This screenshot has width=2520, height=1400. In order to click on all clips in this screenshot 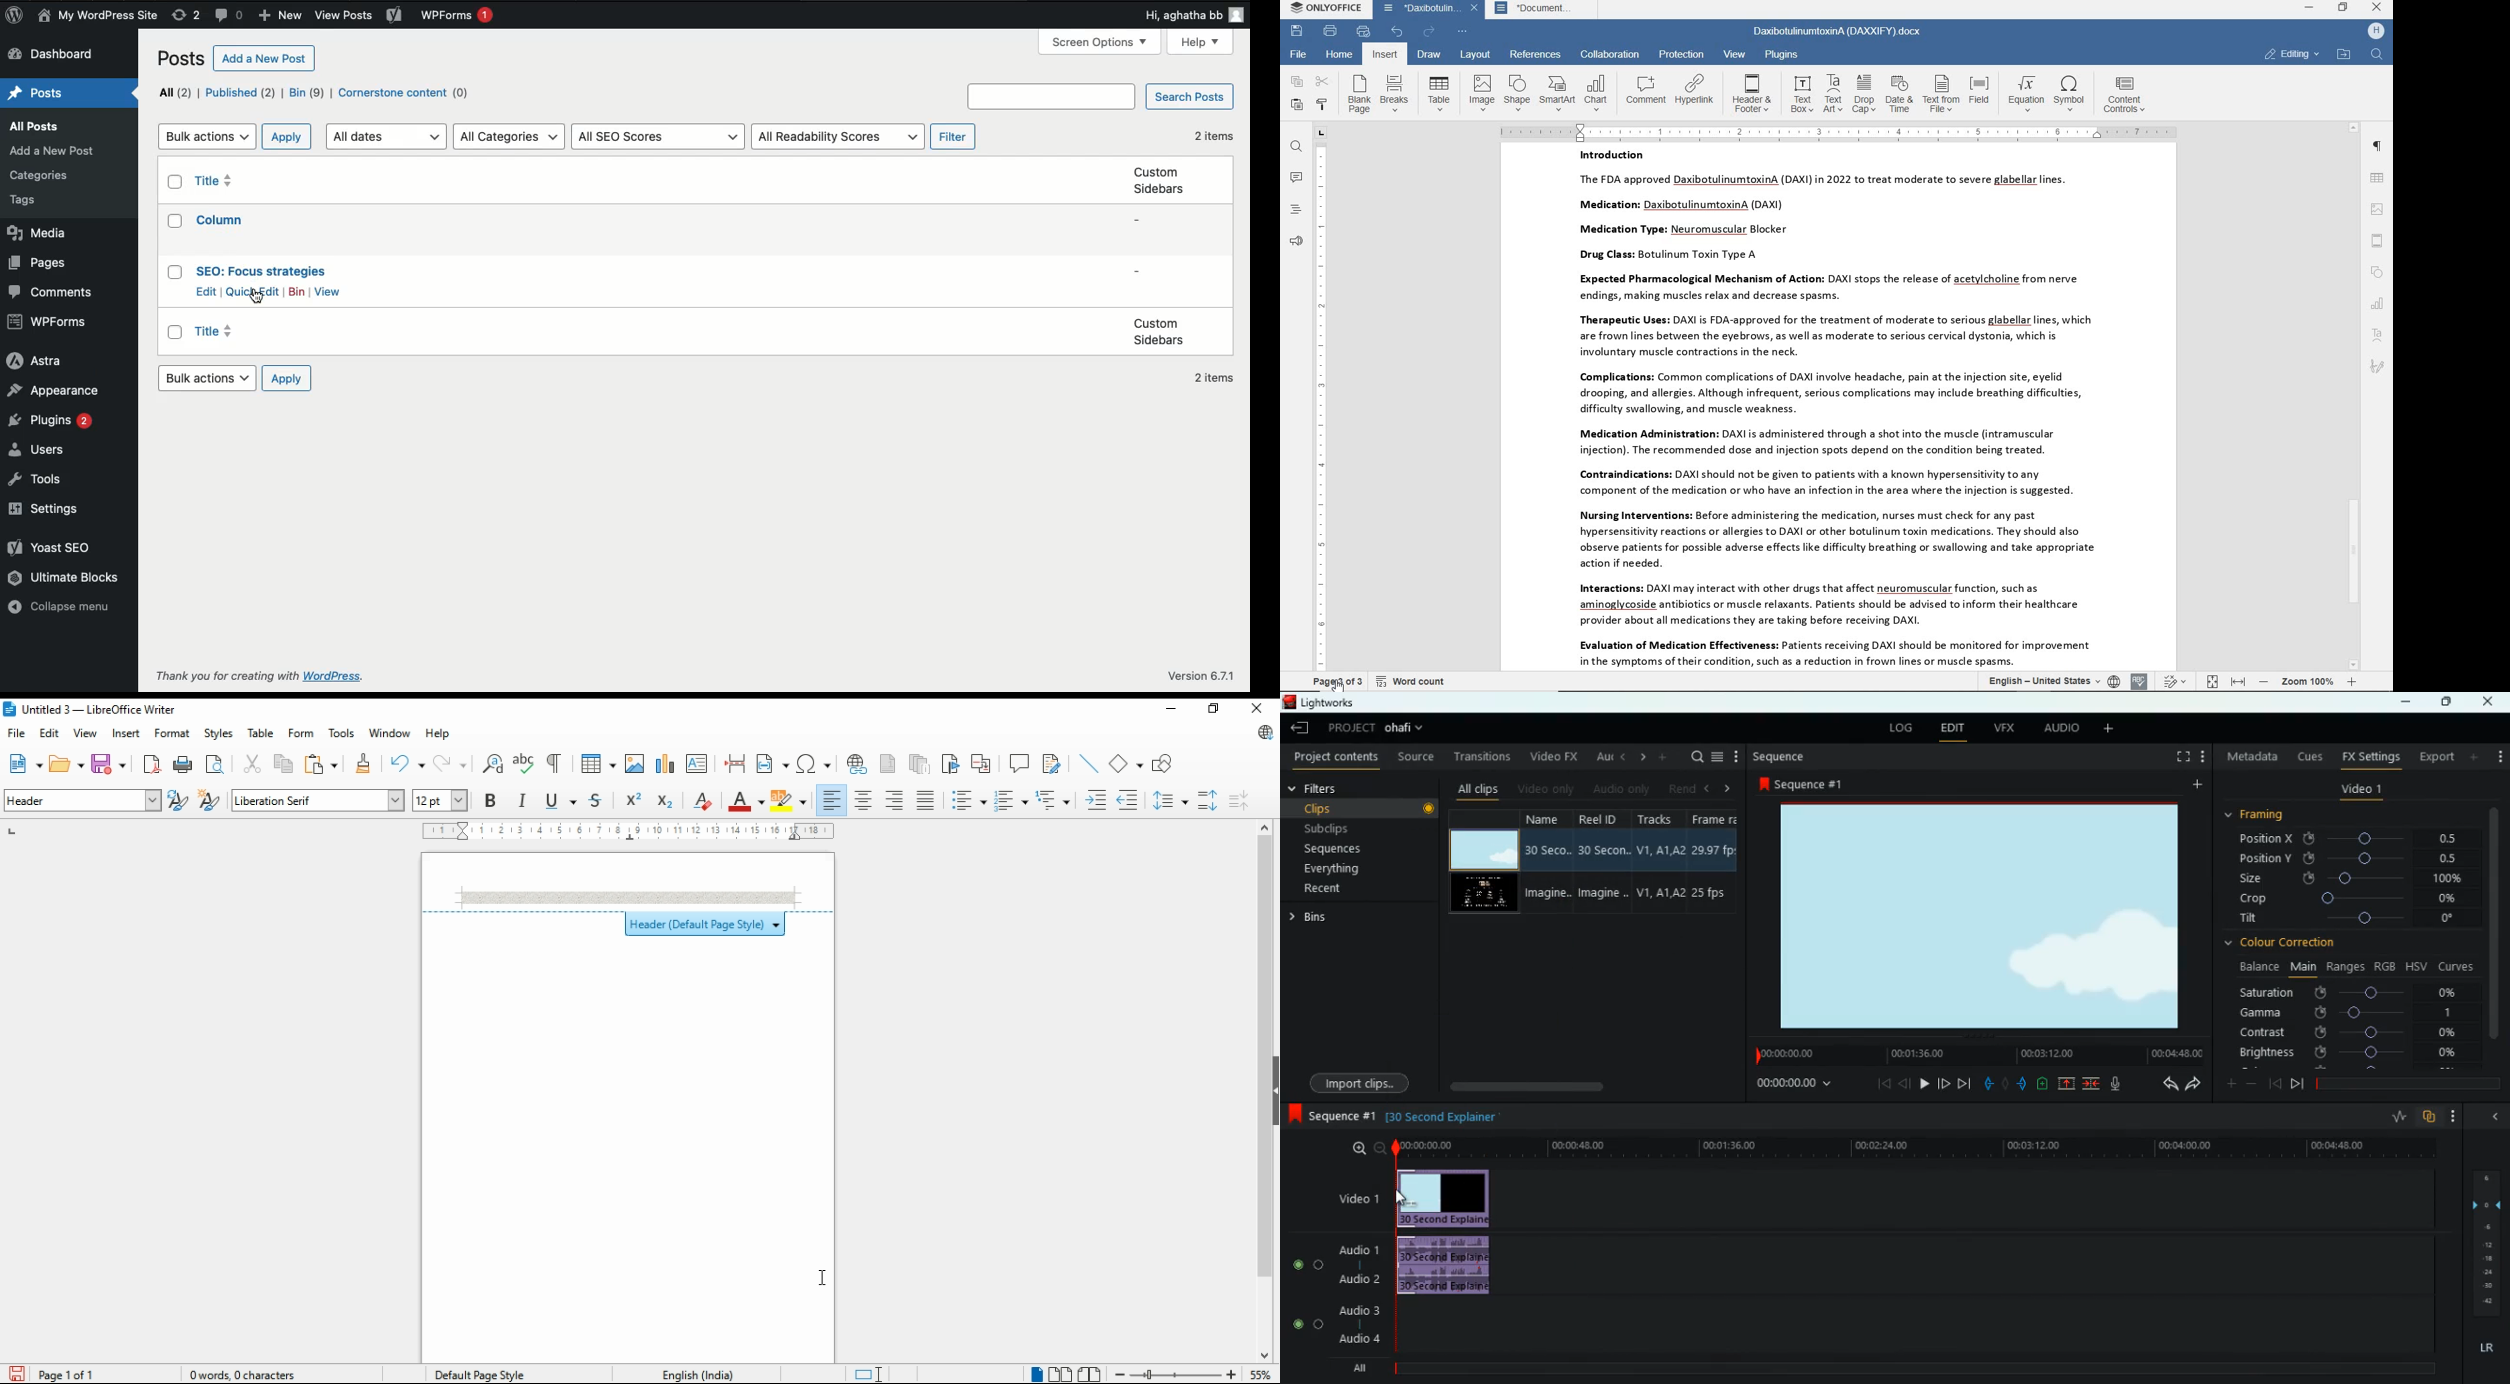, I will do `click(1475, 789)`.